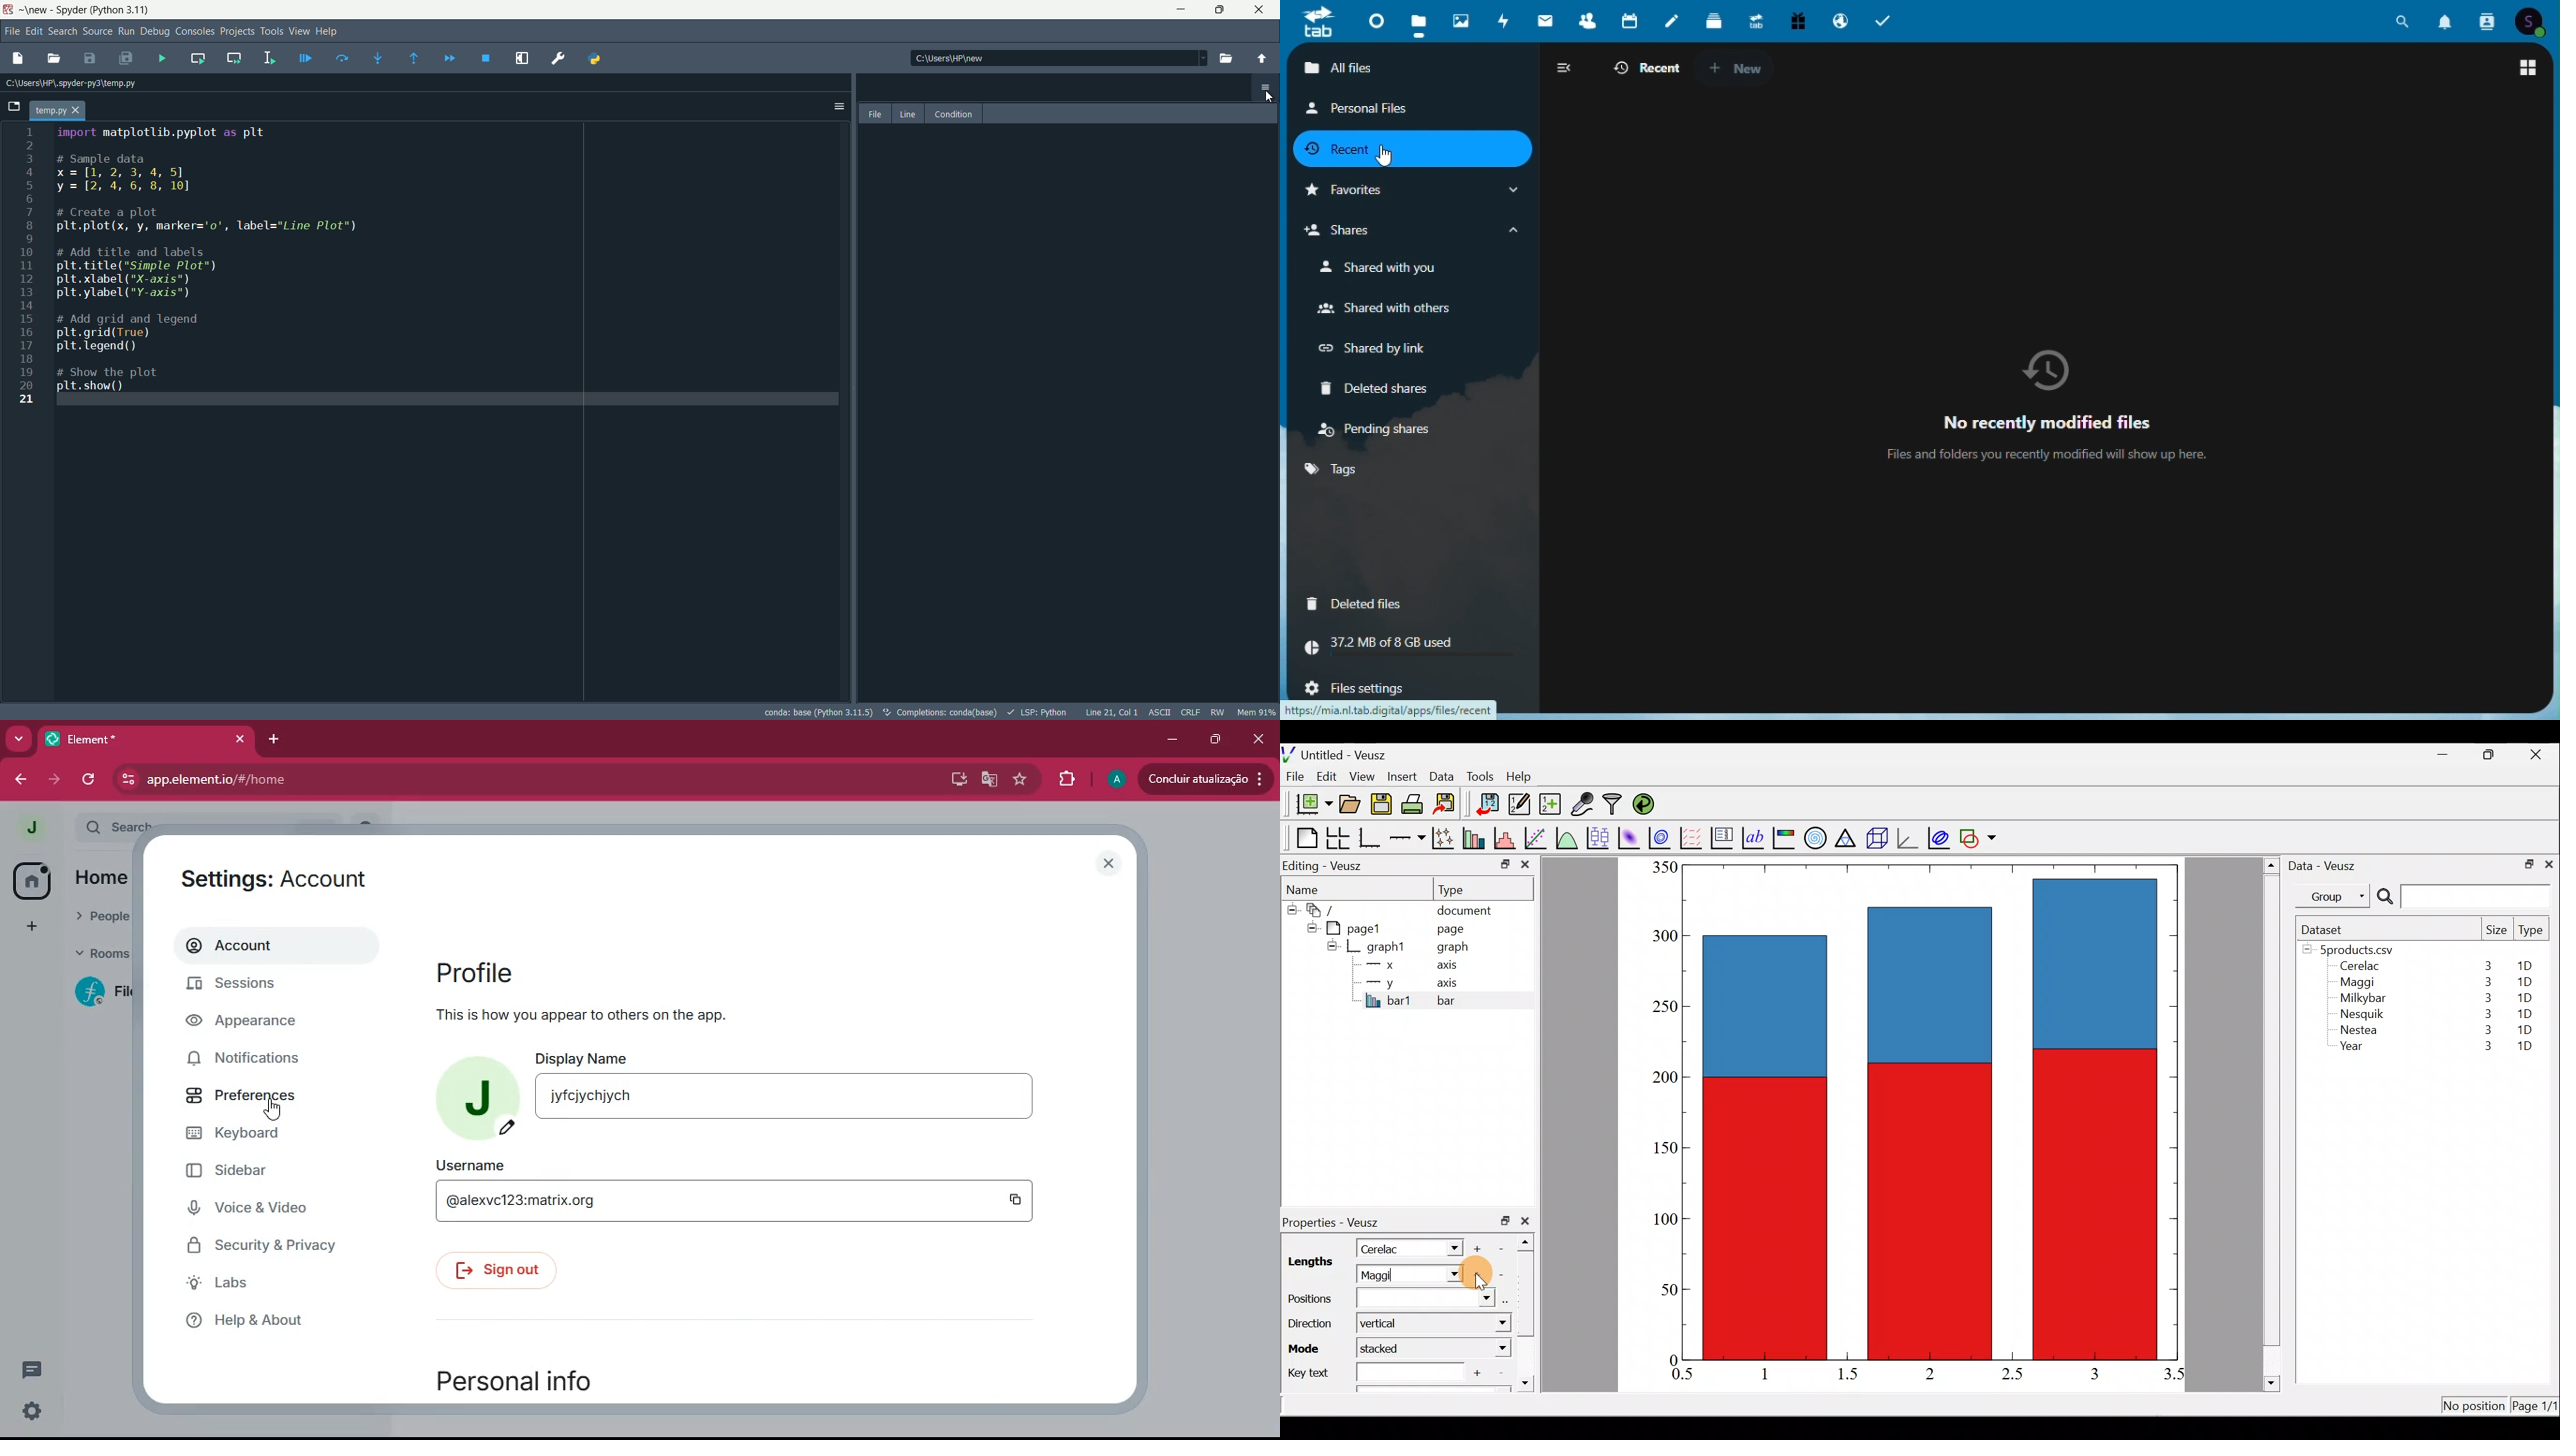 This screenshot has height=1456, width=2576. I want to click on hide, so click(1309, 926).